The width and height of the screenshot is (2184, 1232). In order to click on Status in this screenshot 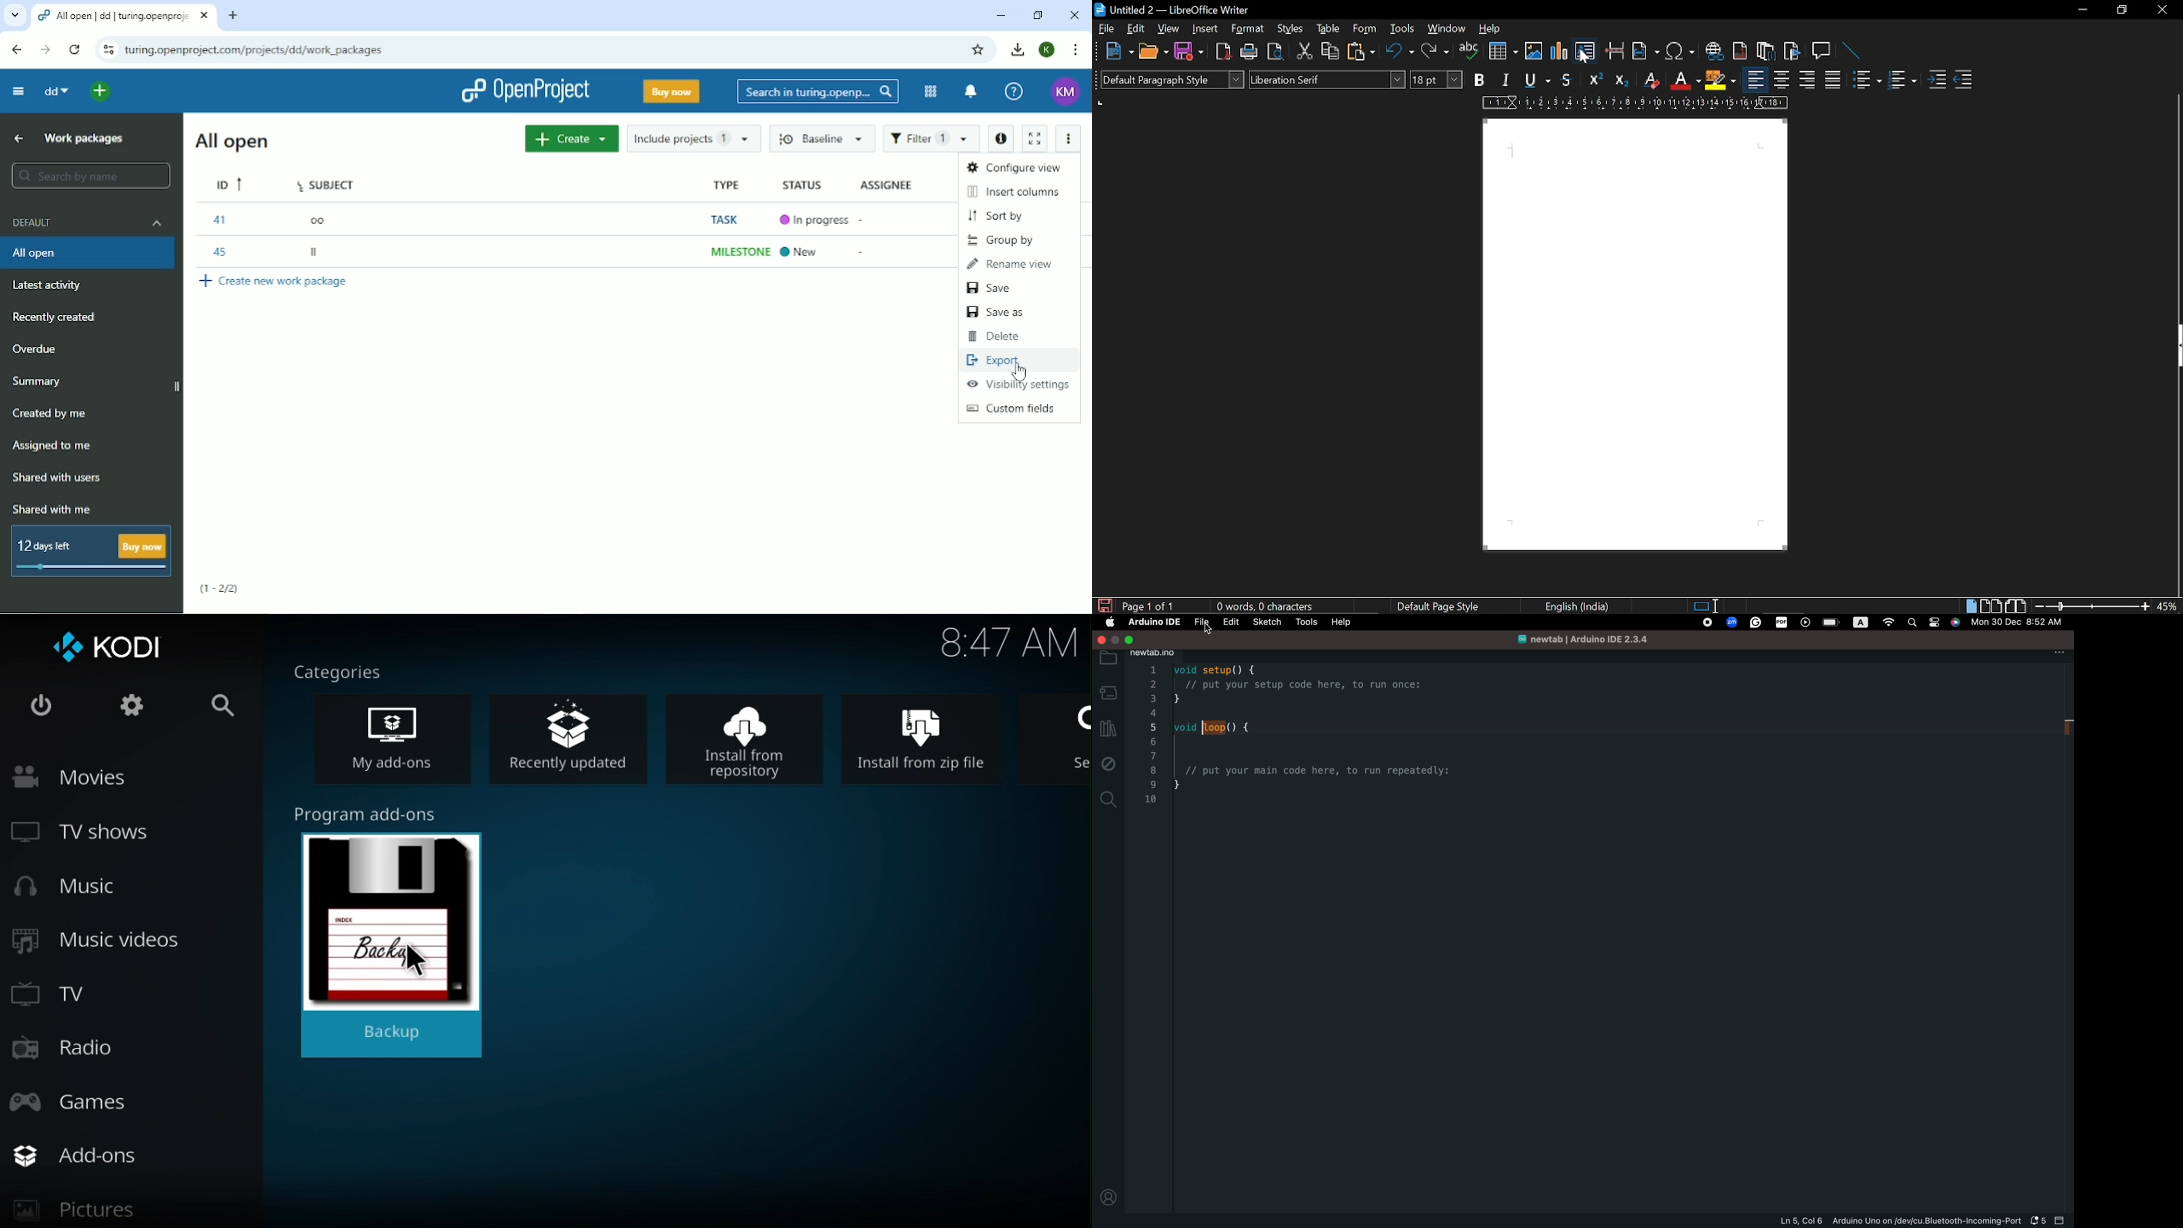, I will do `click(802, 186)`.